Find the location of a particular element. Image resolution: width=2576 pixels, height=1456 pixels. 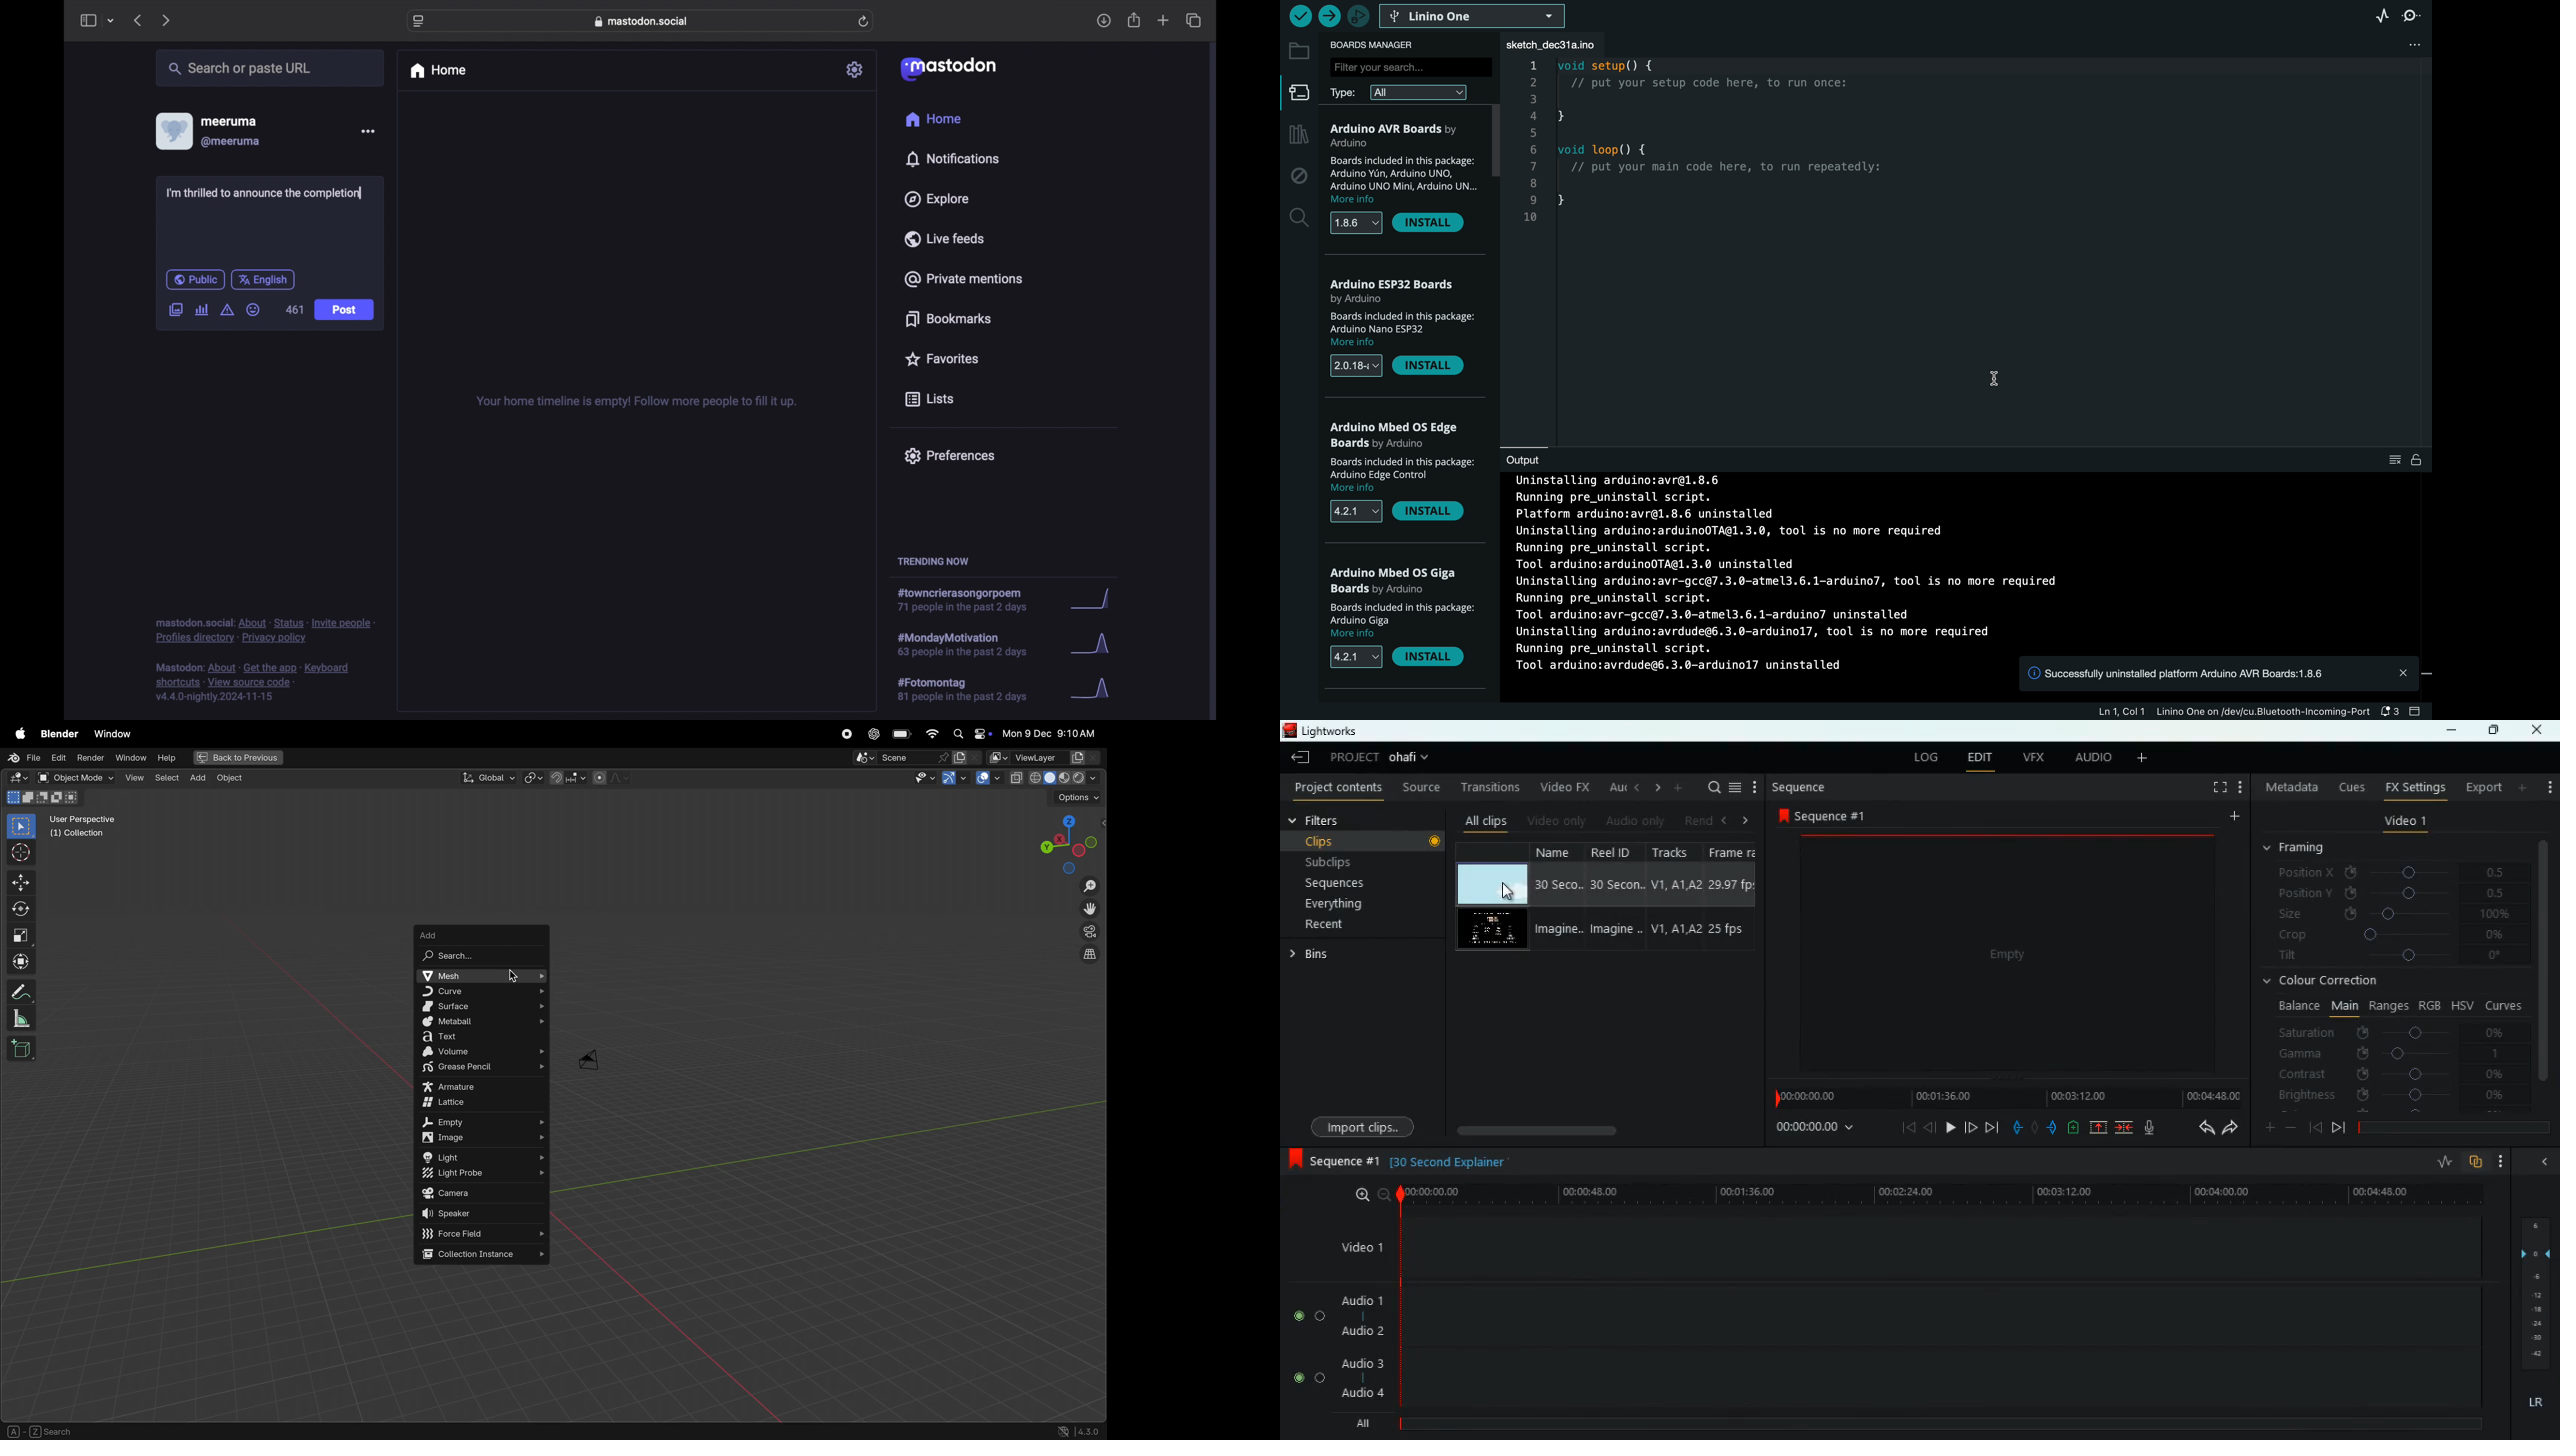

show tab overview is located at coordinates (1195, 20).